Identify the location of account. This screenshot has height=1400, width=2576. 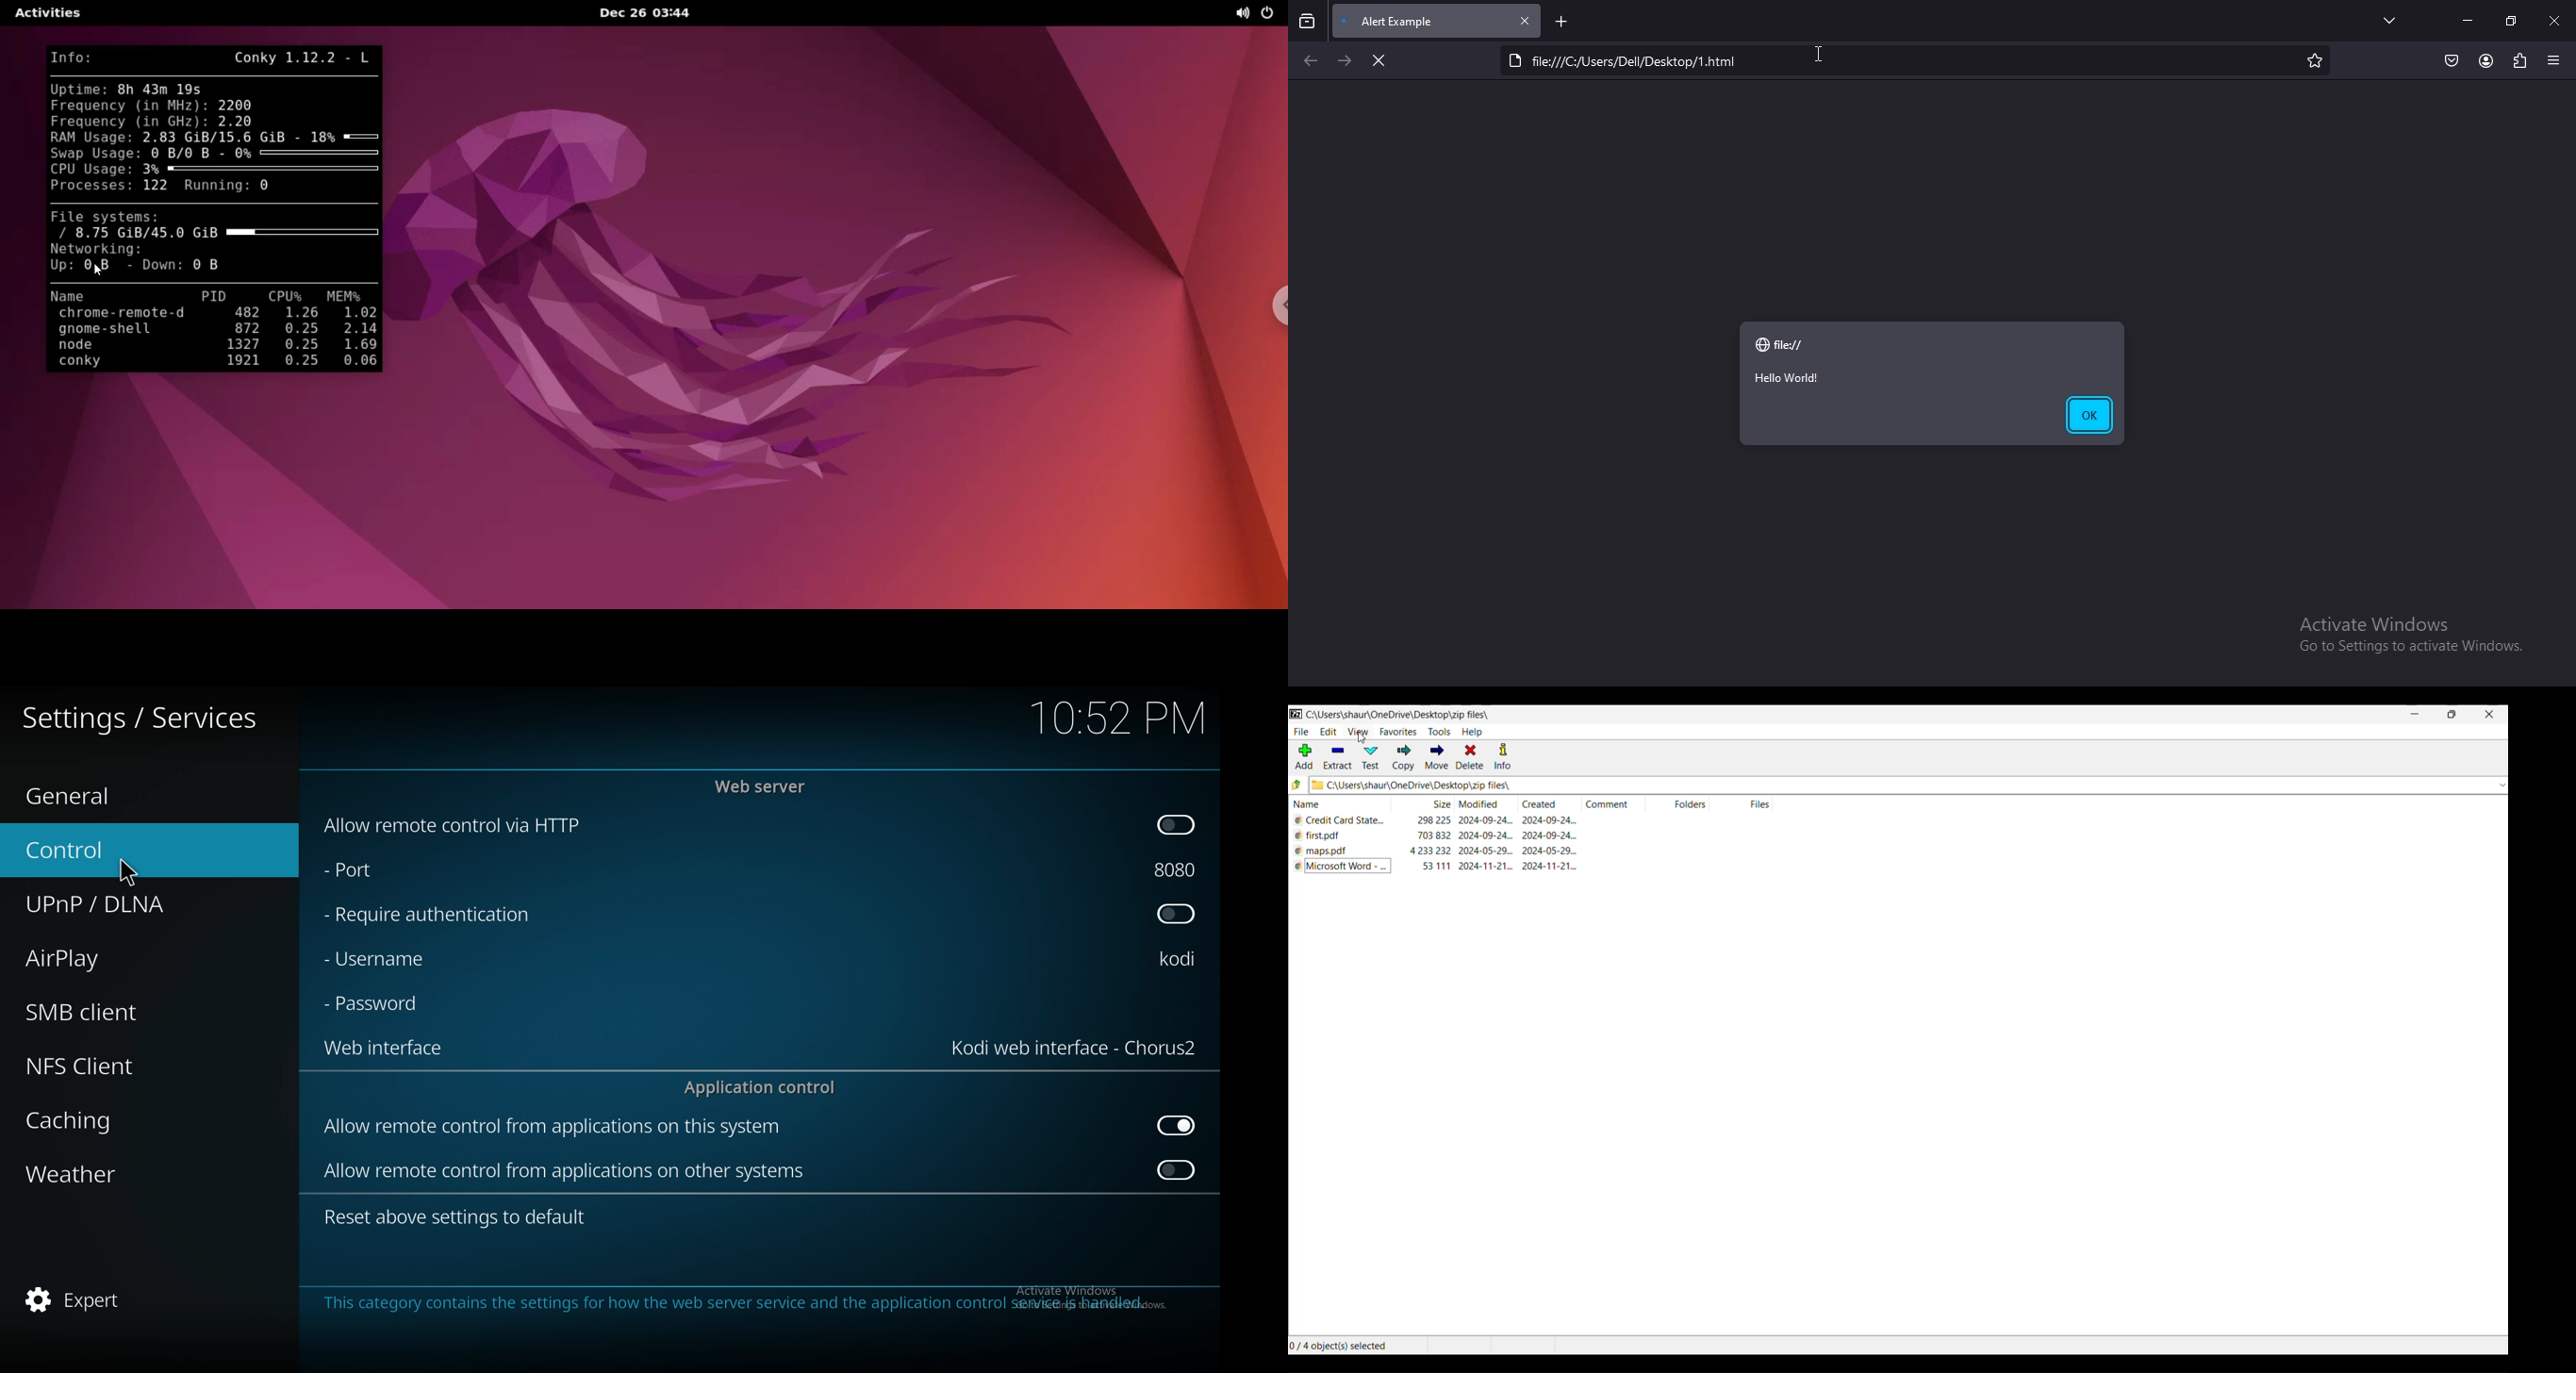
(2486, 61).